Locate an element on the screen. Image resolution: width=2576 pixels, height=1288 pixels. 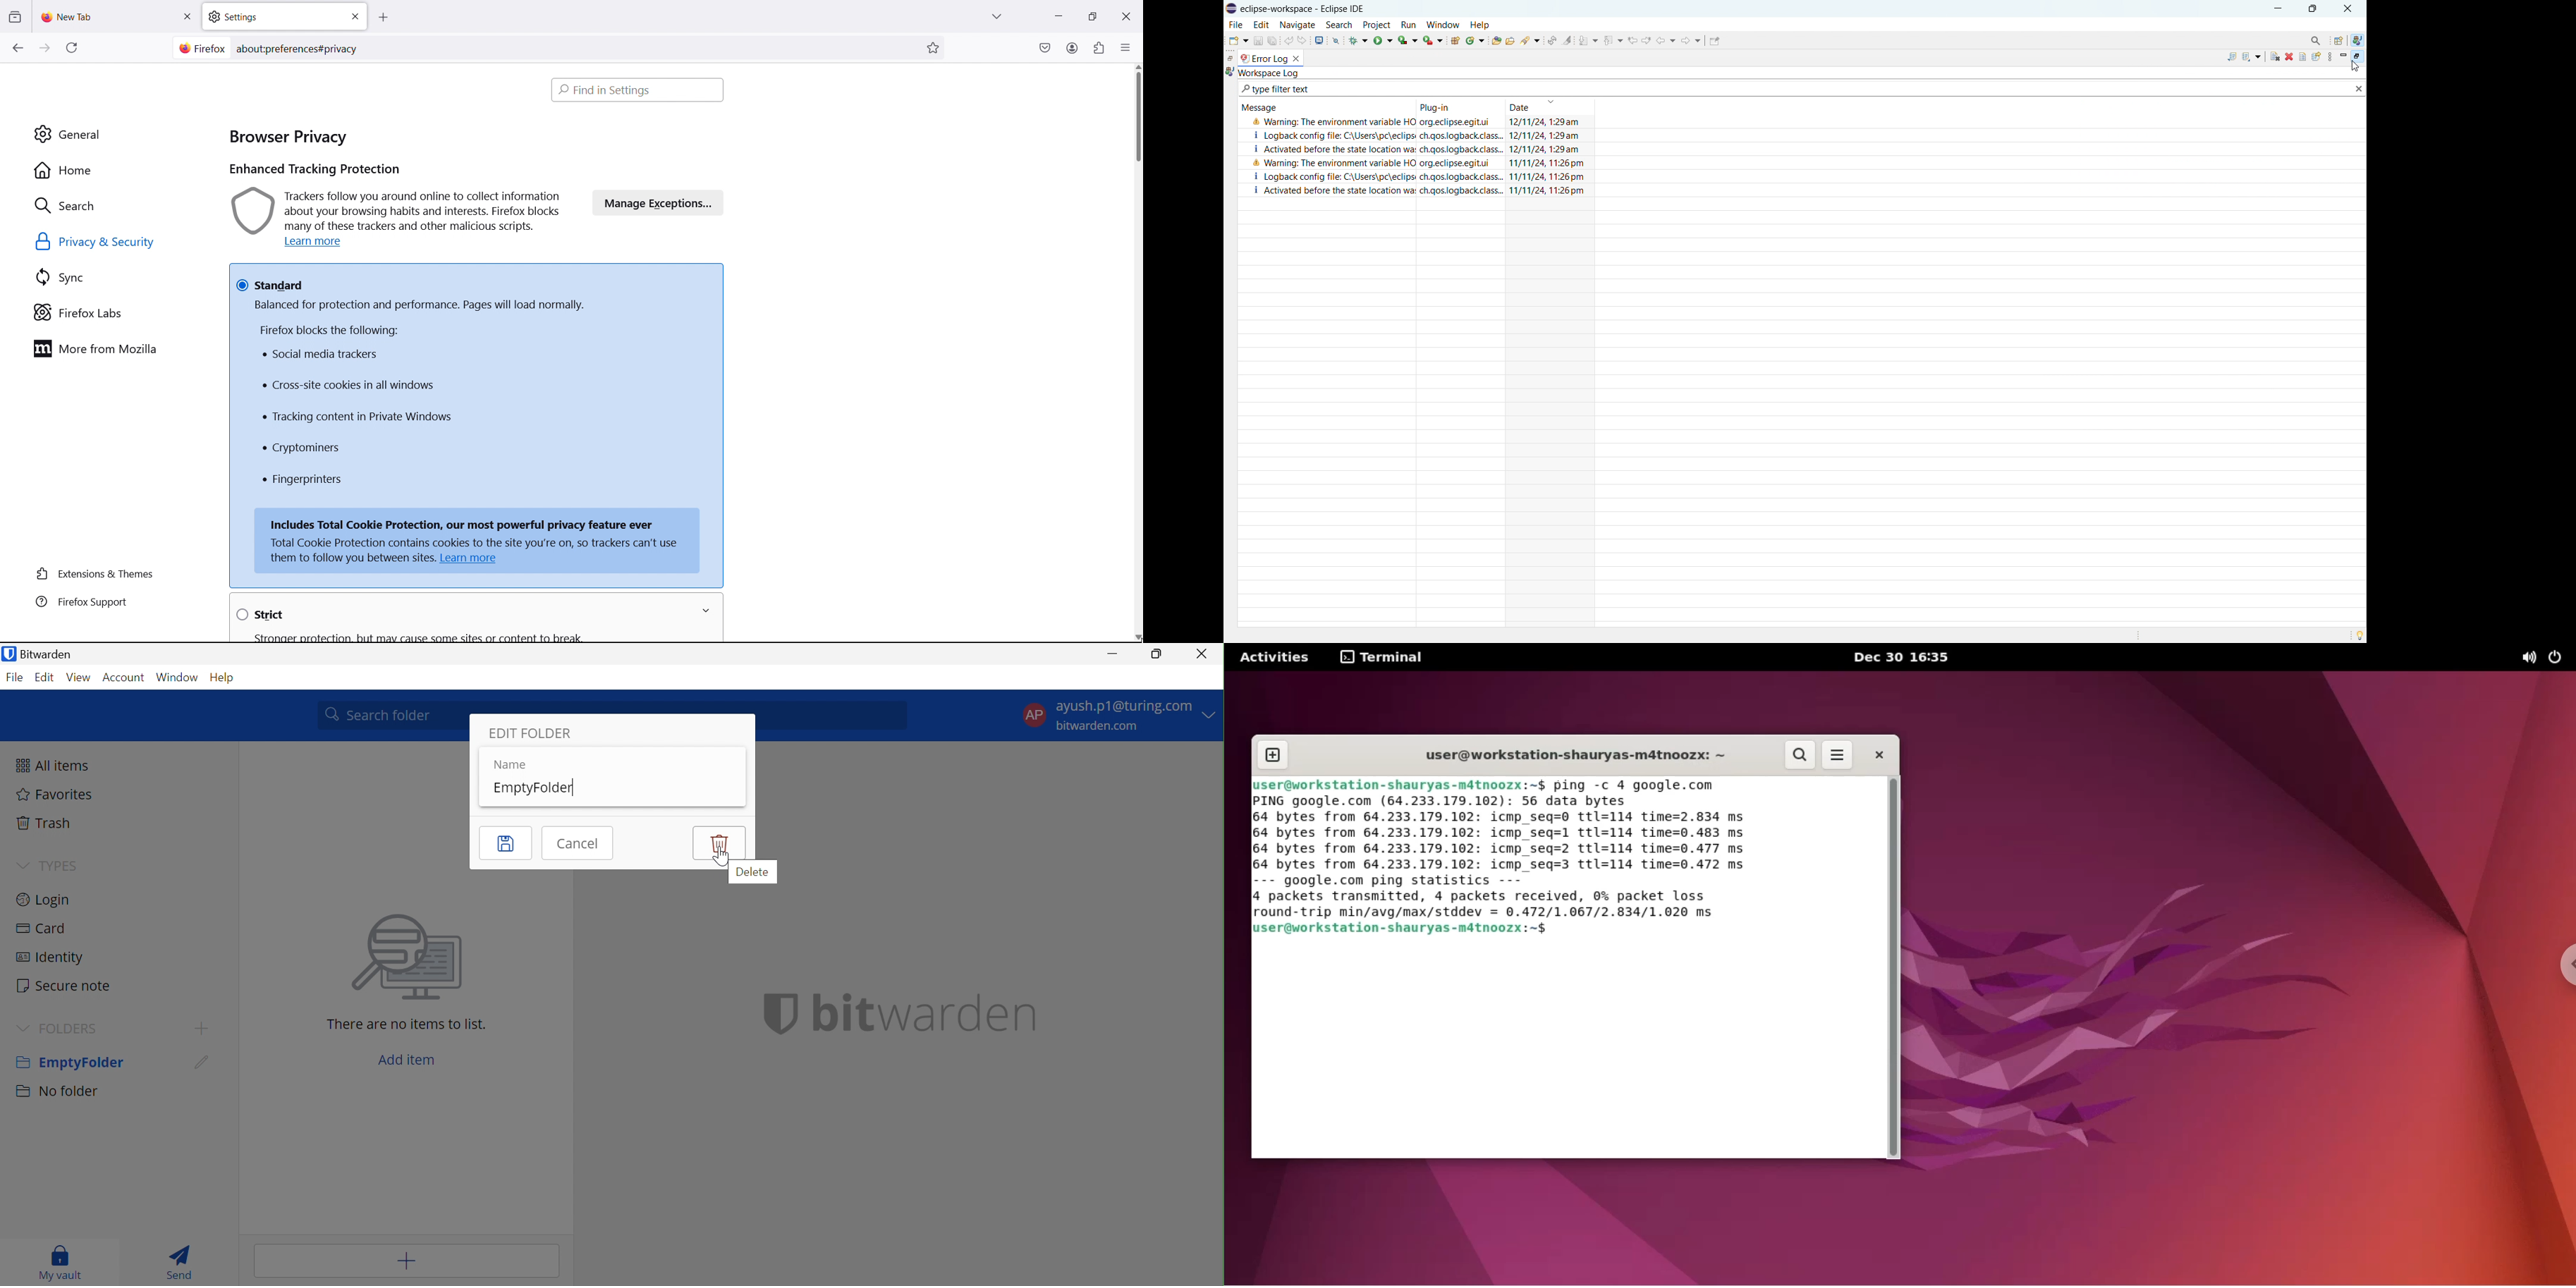
Favorites is located at coordinates (55, 794).